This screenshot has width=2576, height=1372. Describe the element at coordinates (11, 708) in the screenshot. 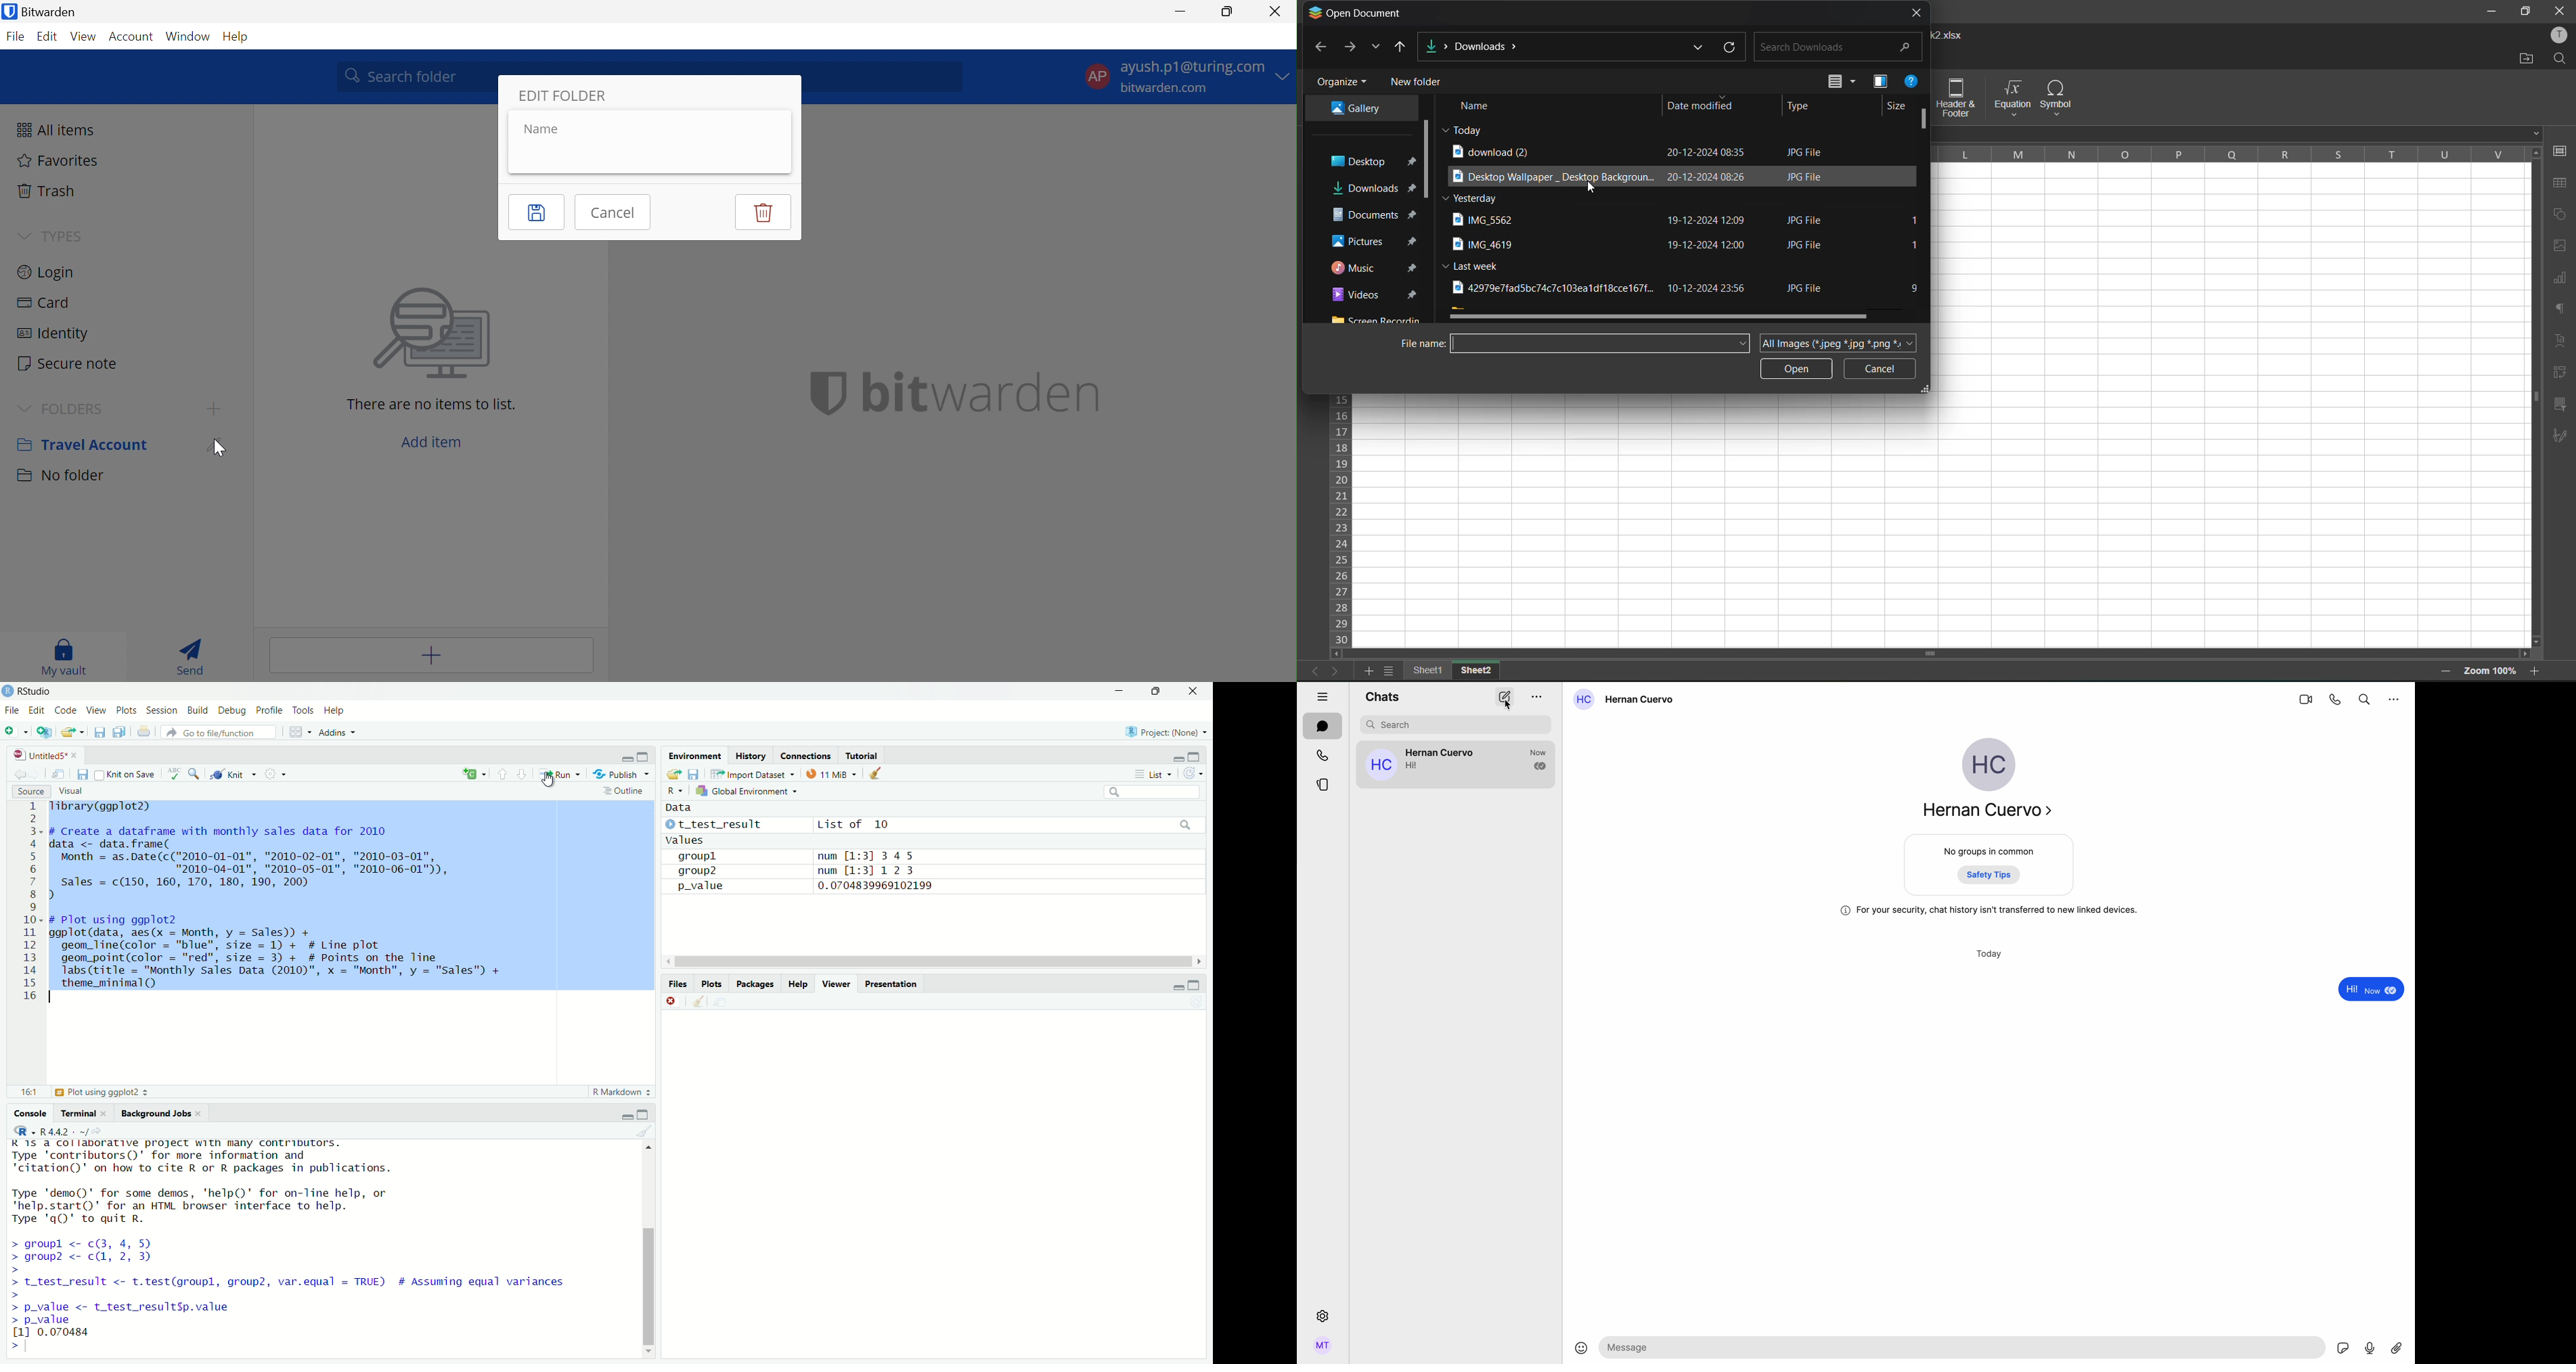

I see `File` at that location.